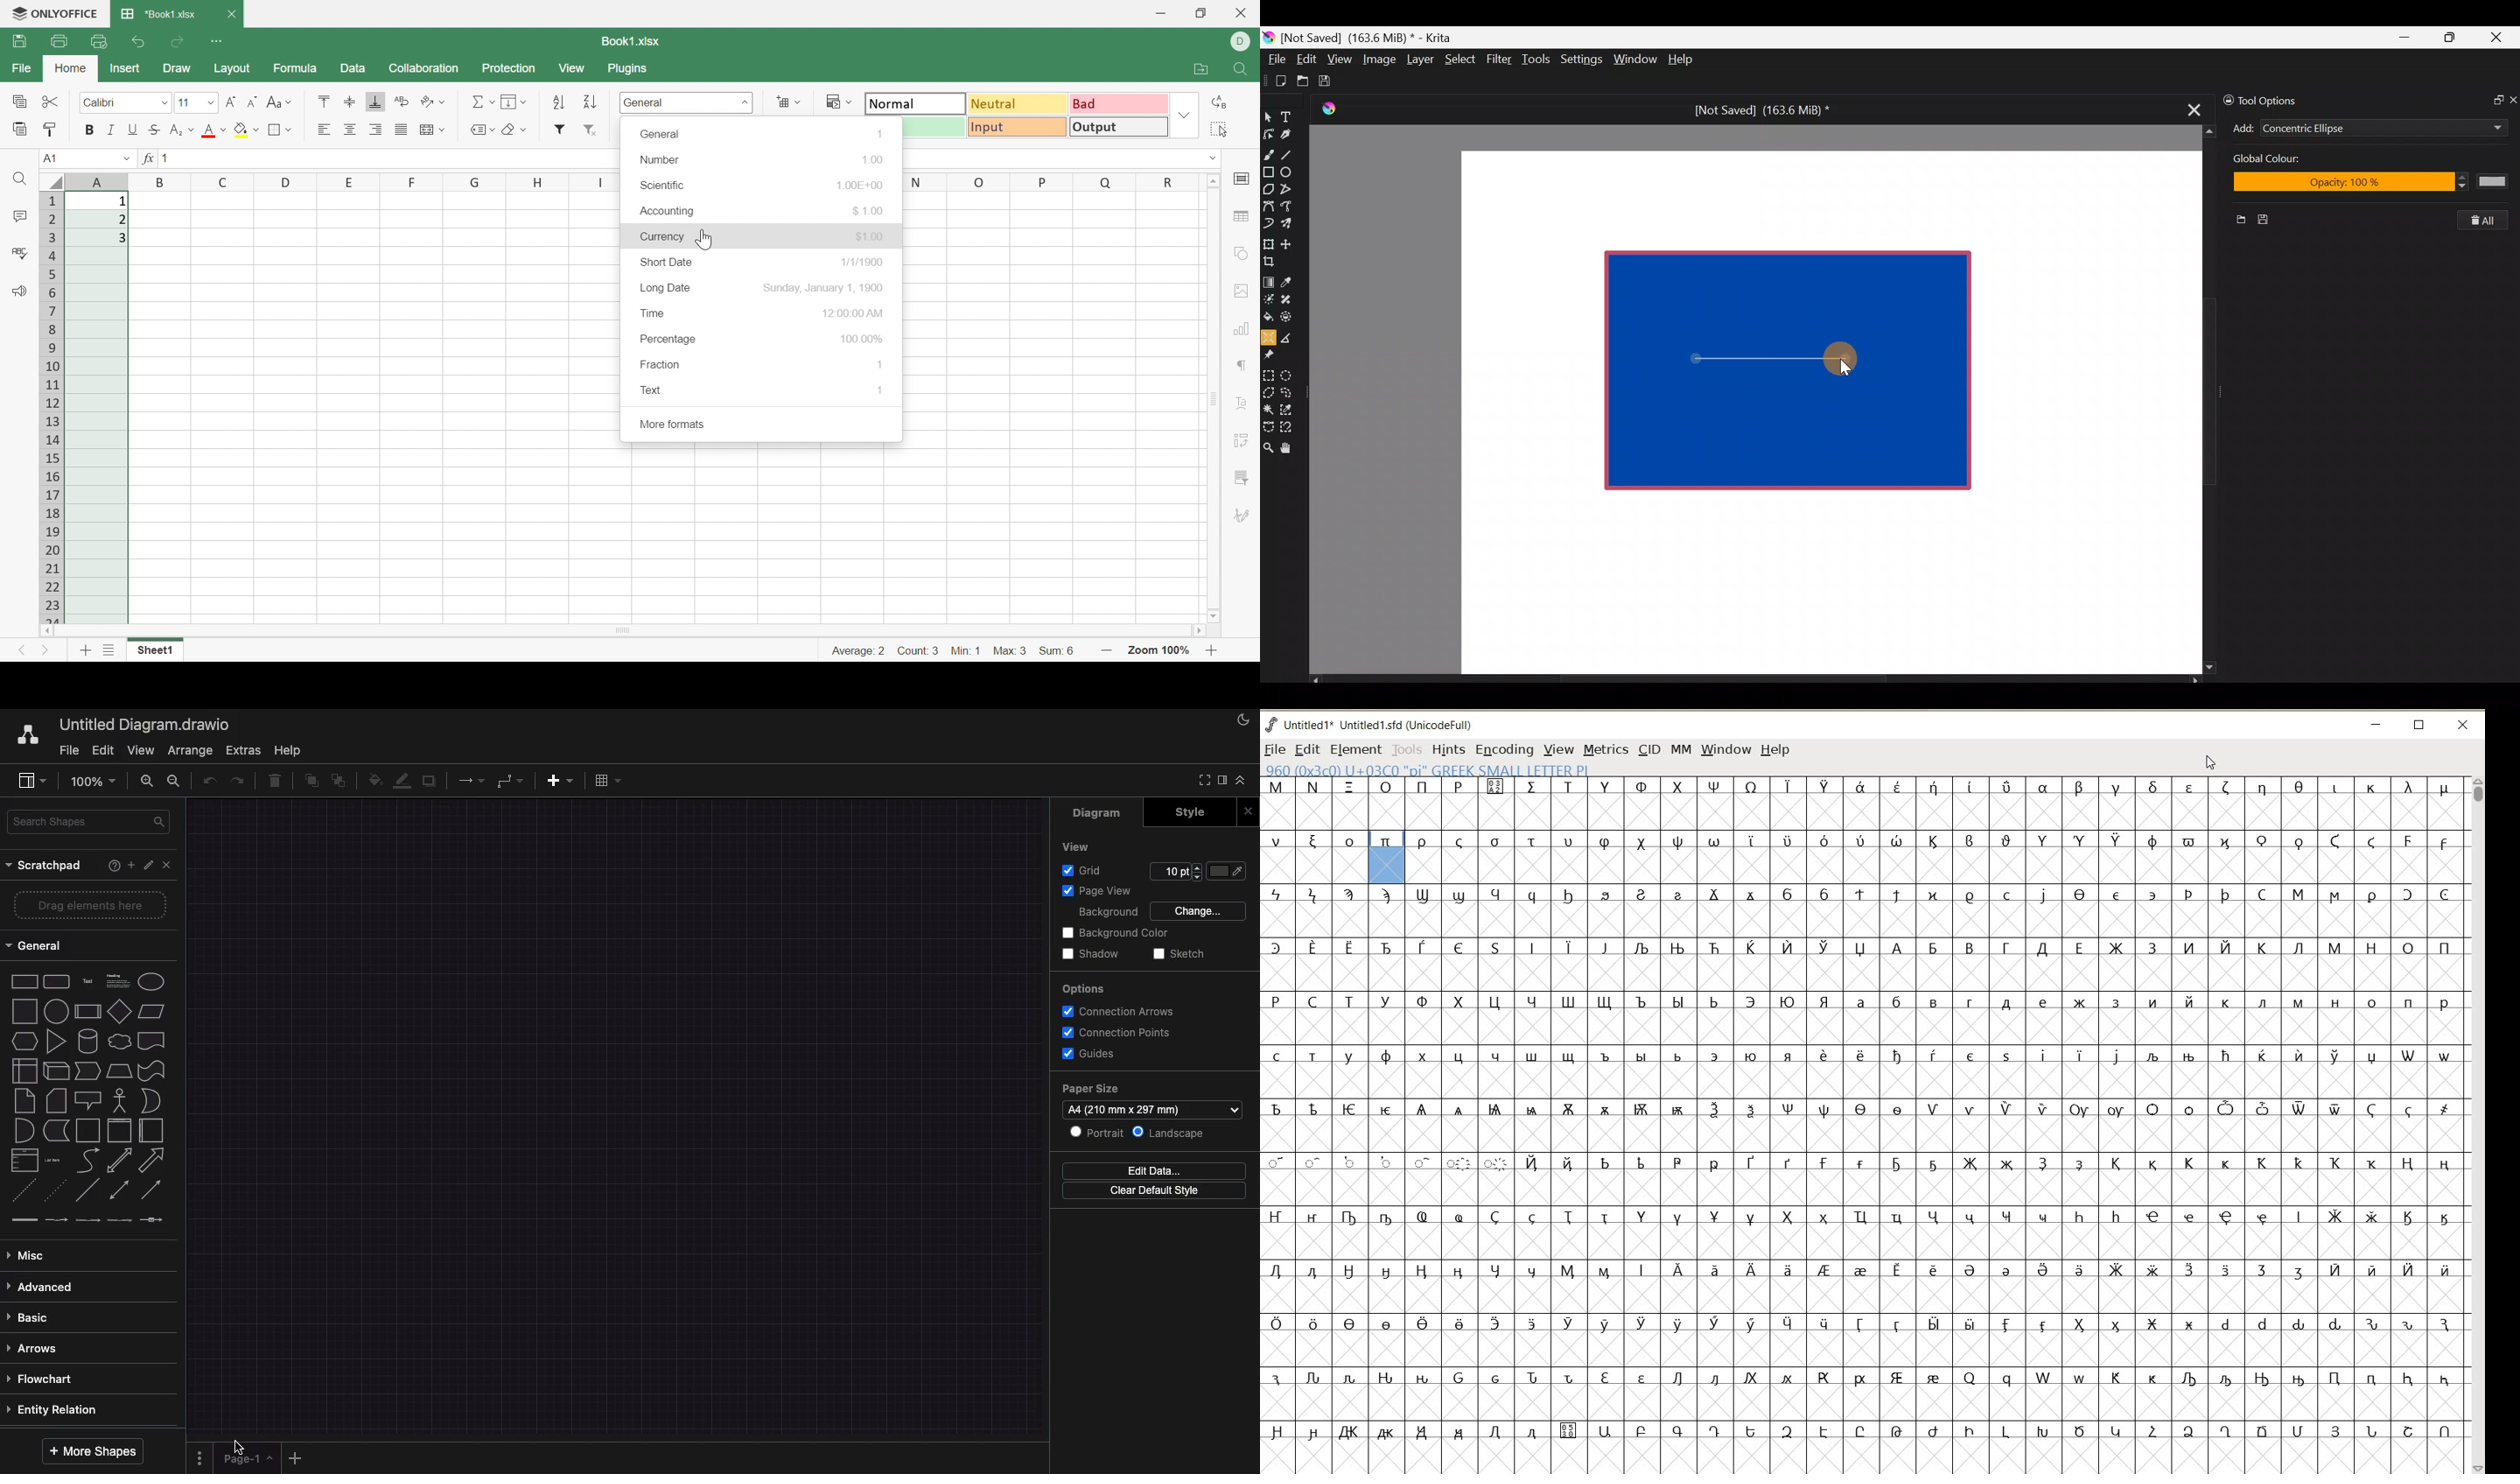 The width and height of the screenshot is (2520, 1484). I want to click on edit, so click(149, 864).